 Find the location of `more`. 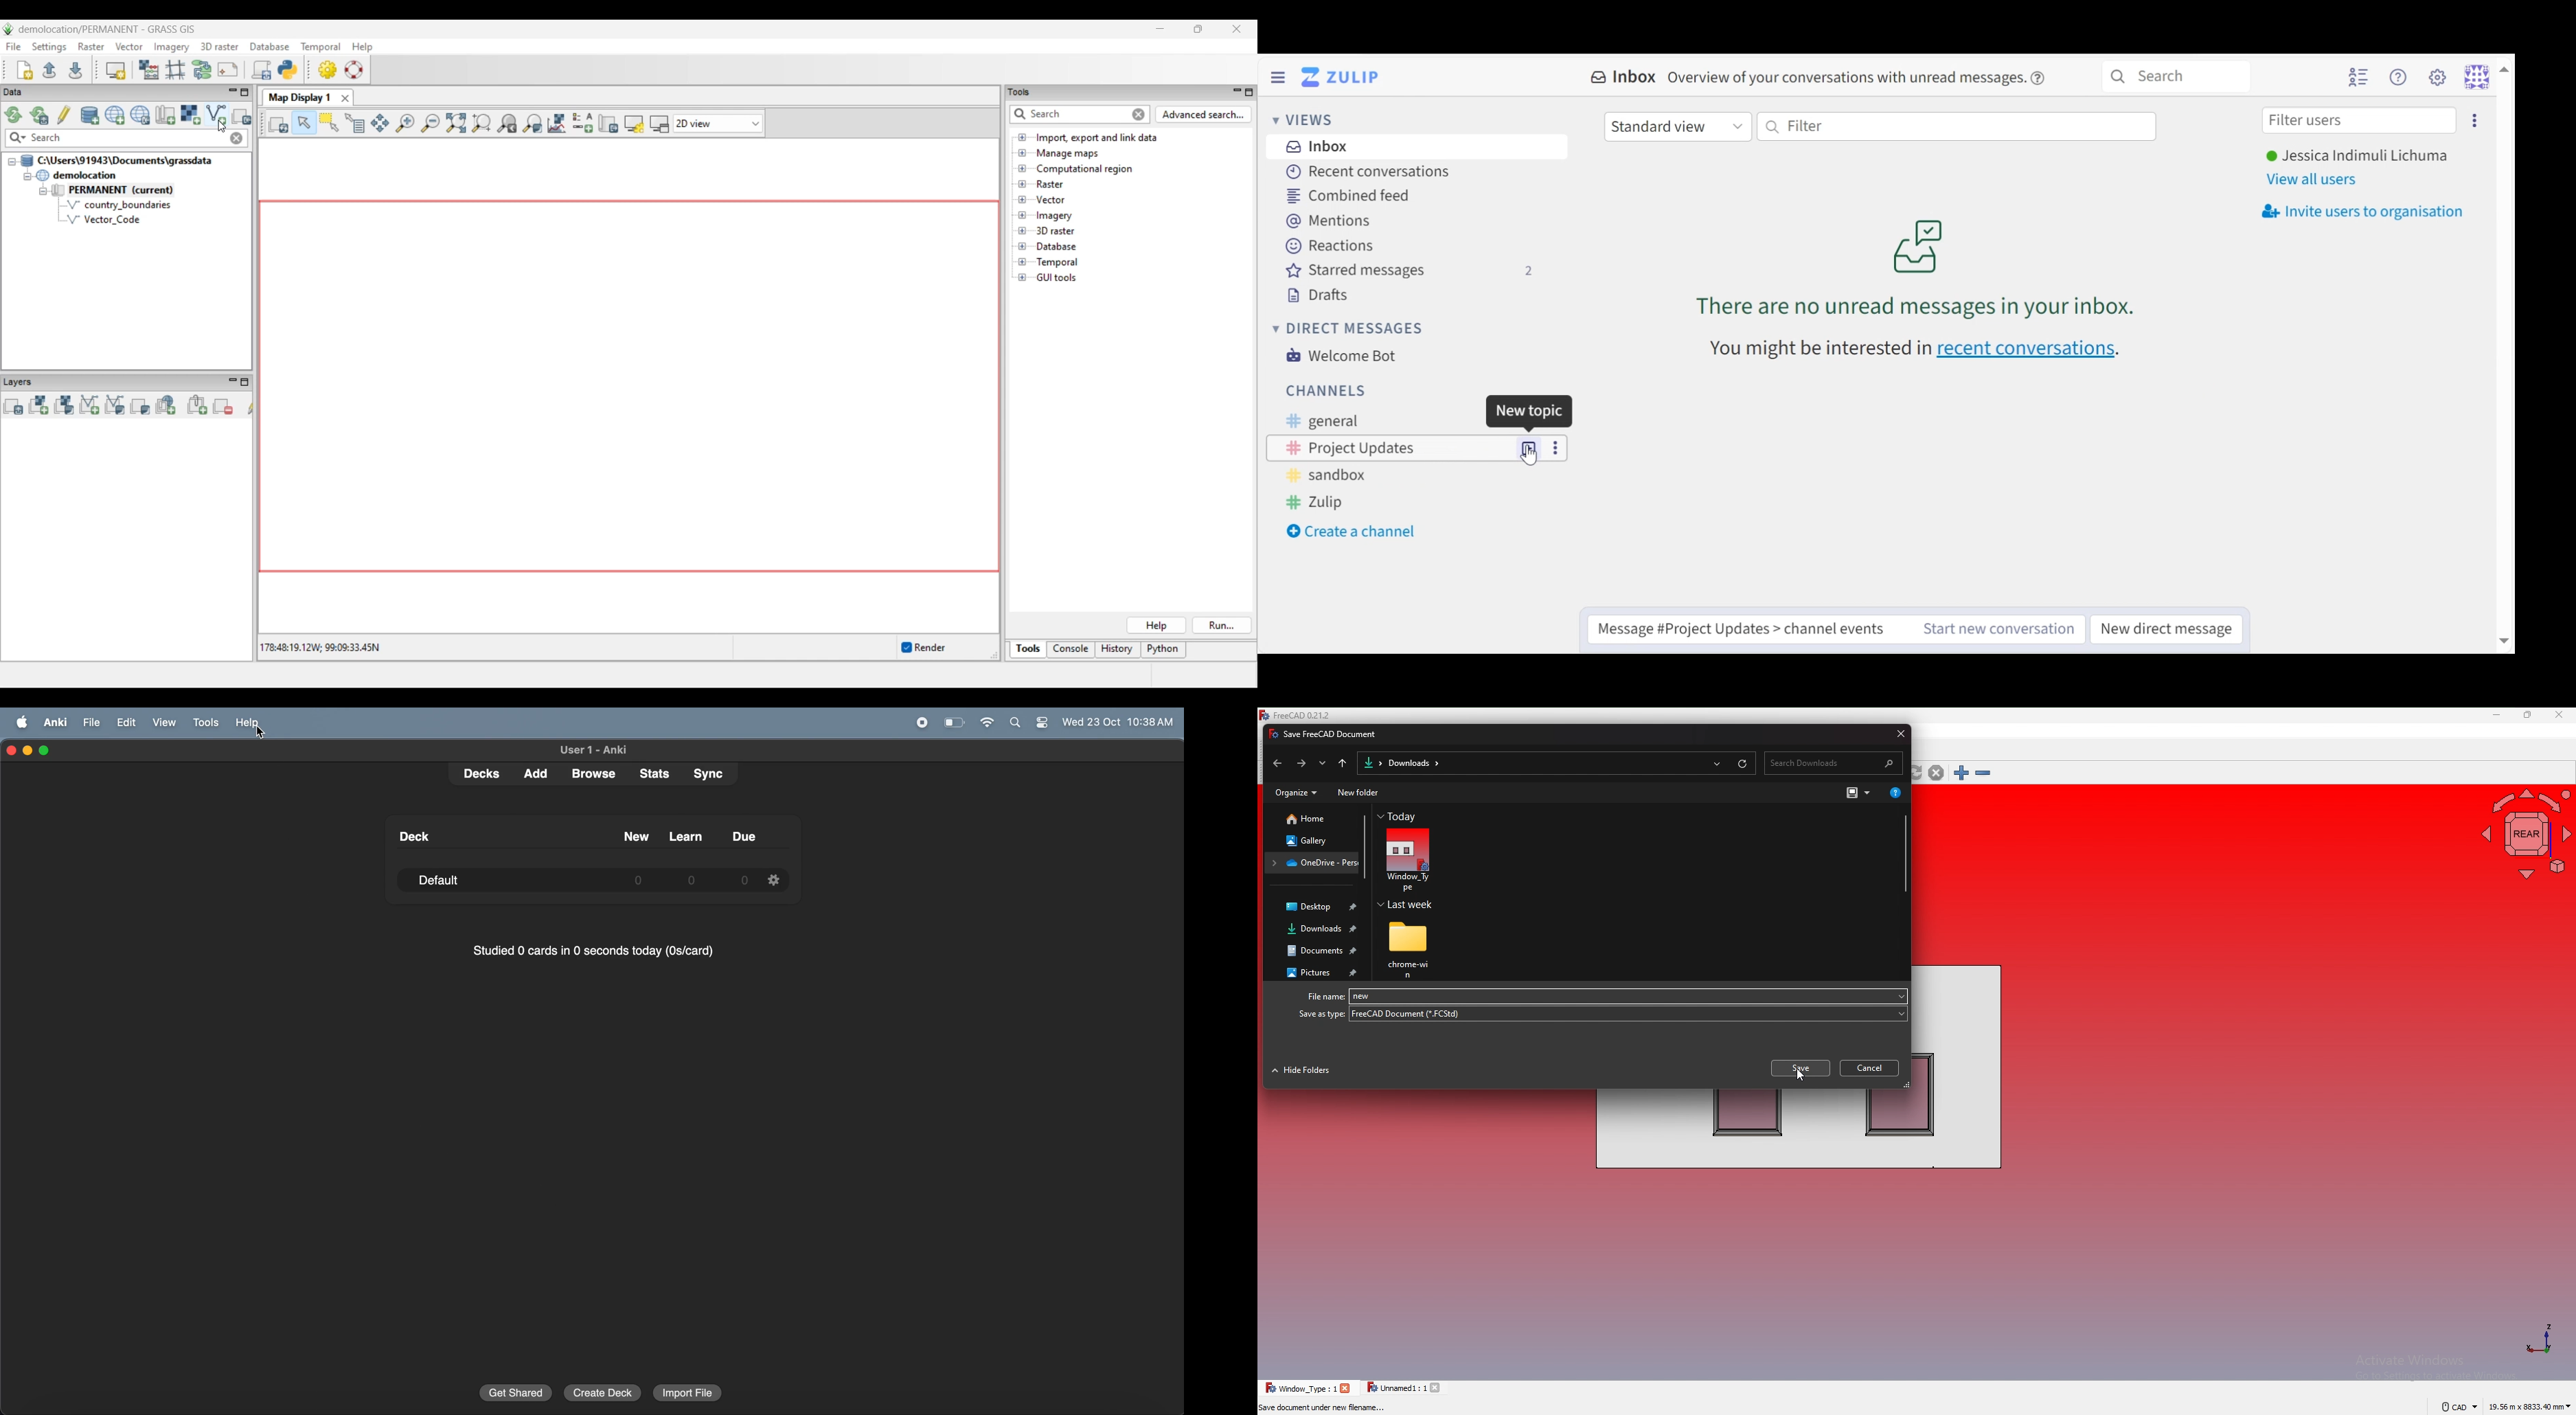

more is located at coordinates (1553, 447).